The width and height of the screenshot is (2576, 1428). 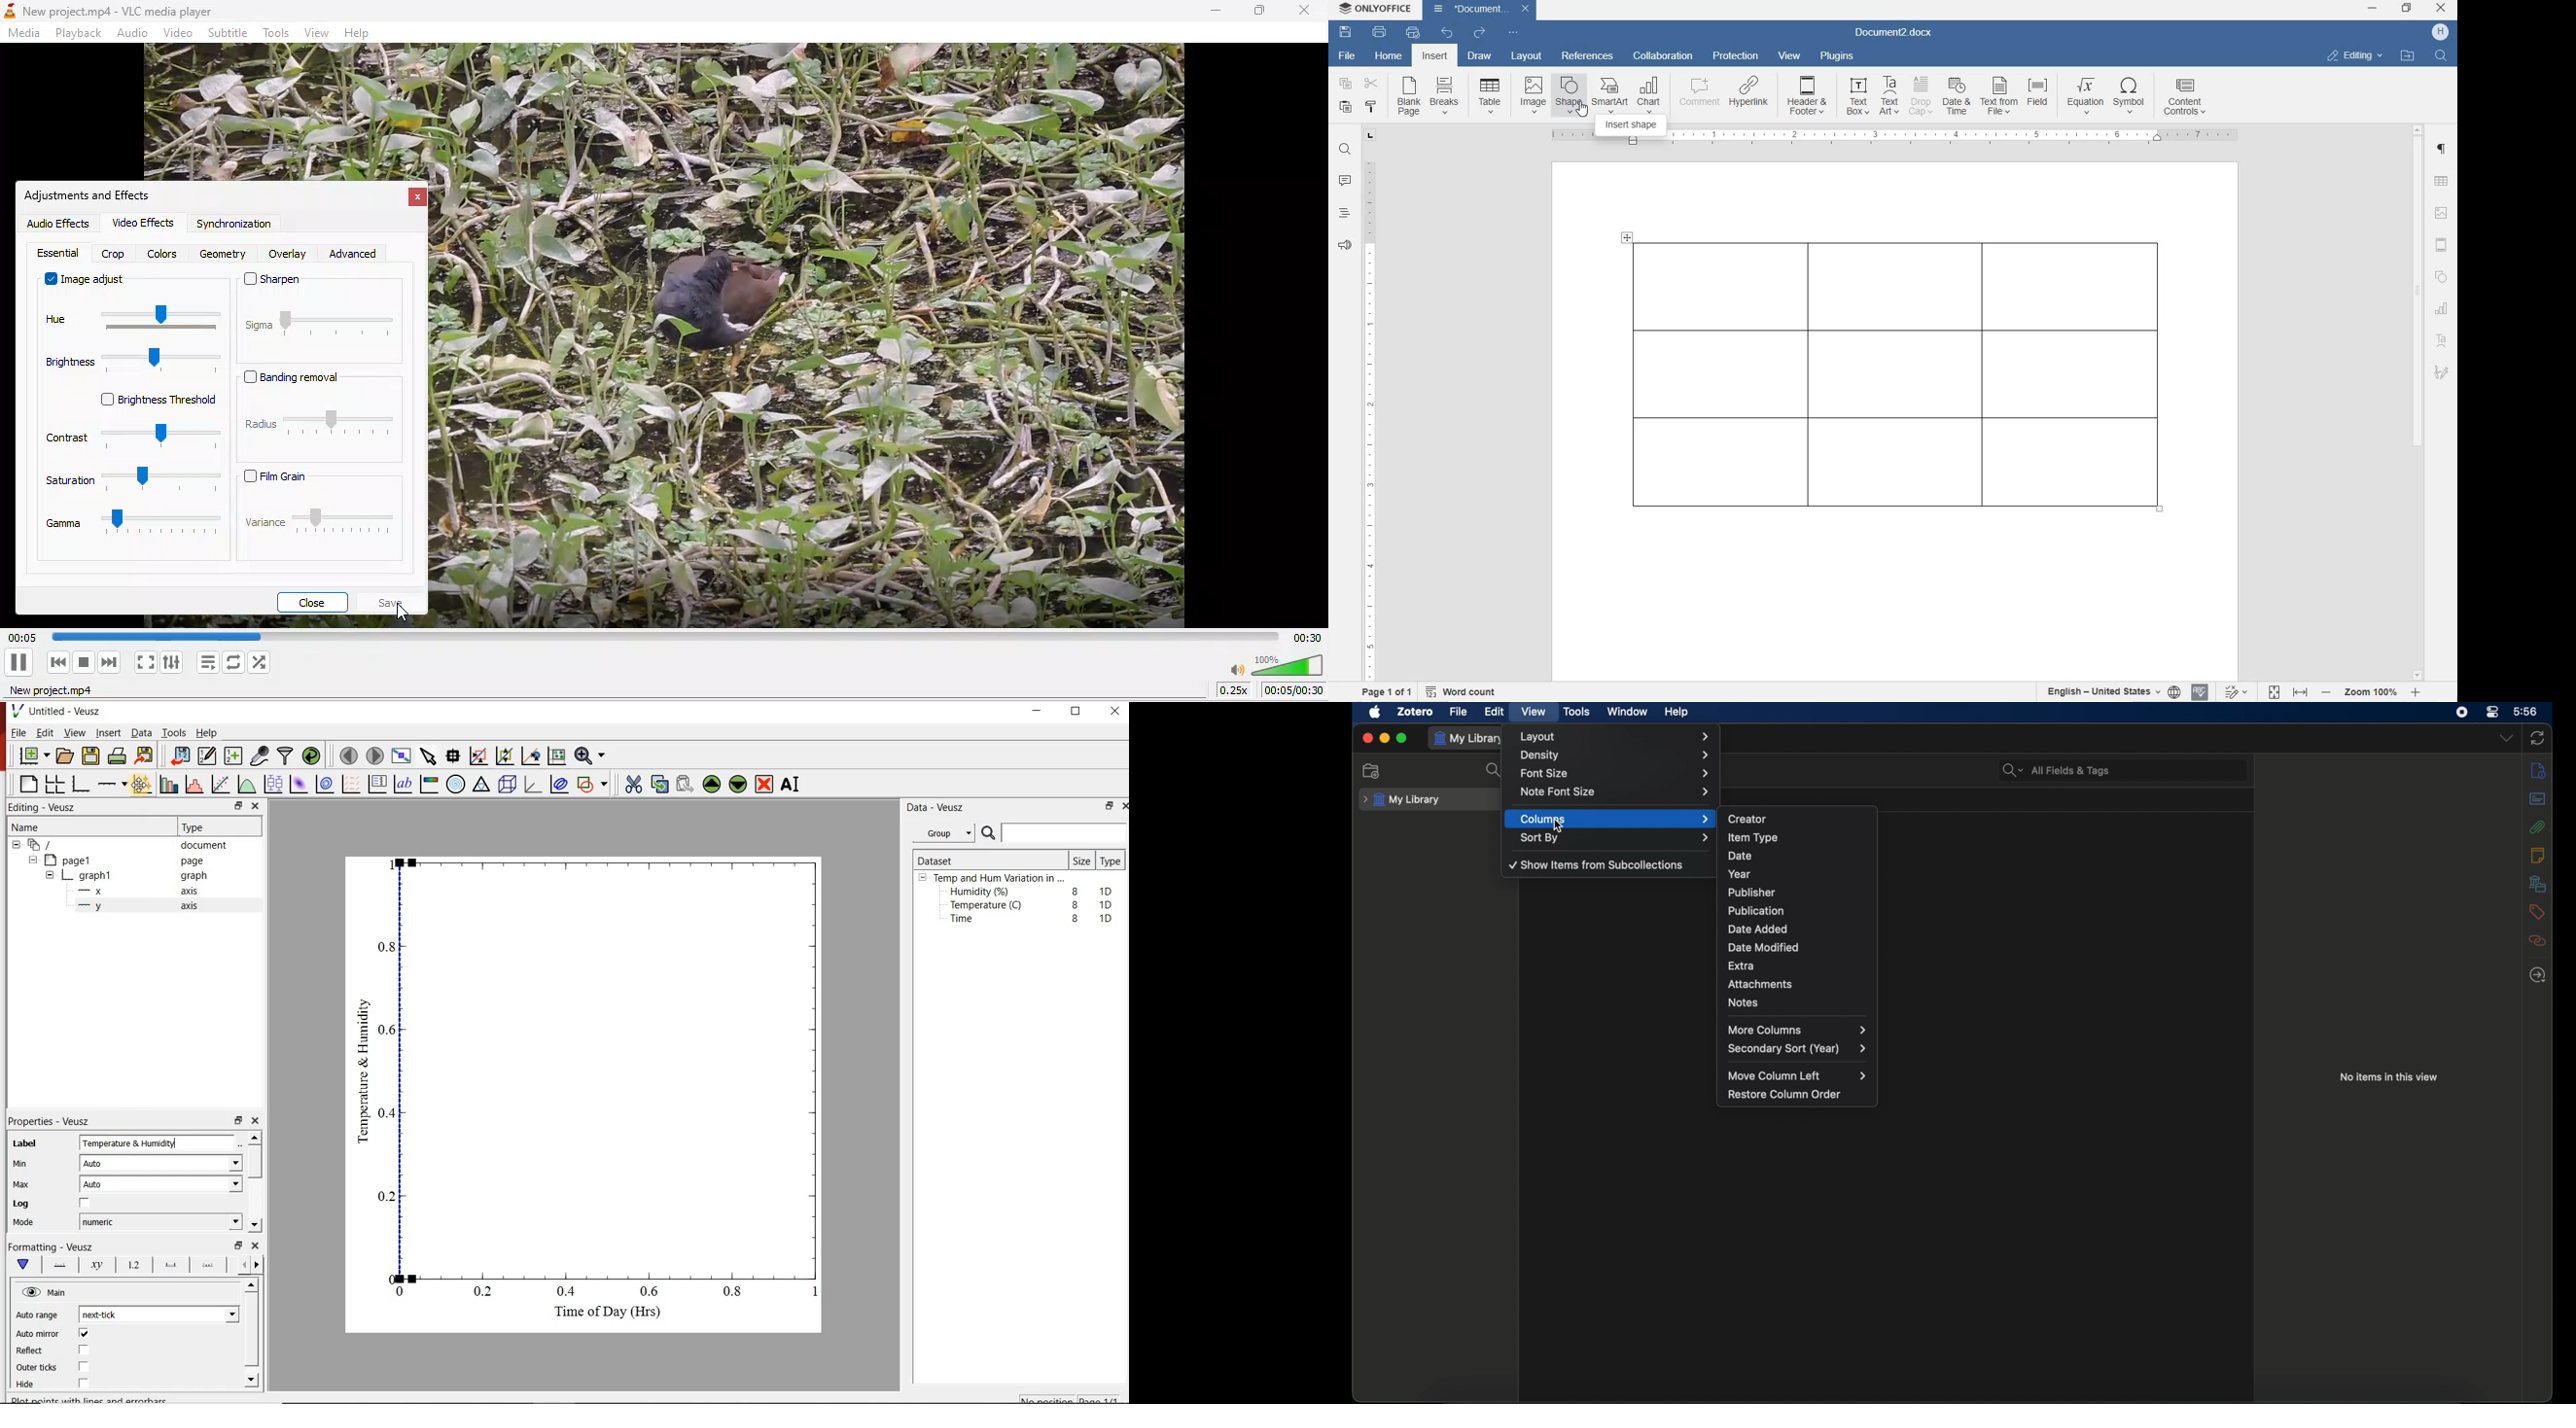 What do you see at coordinates (1630, 125) in the screenshot?
I see `INSERT SHAPE` at bounding box center [1630, 125].